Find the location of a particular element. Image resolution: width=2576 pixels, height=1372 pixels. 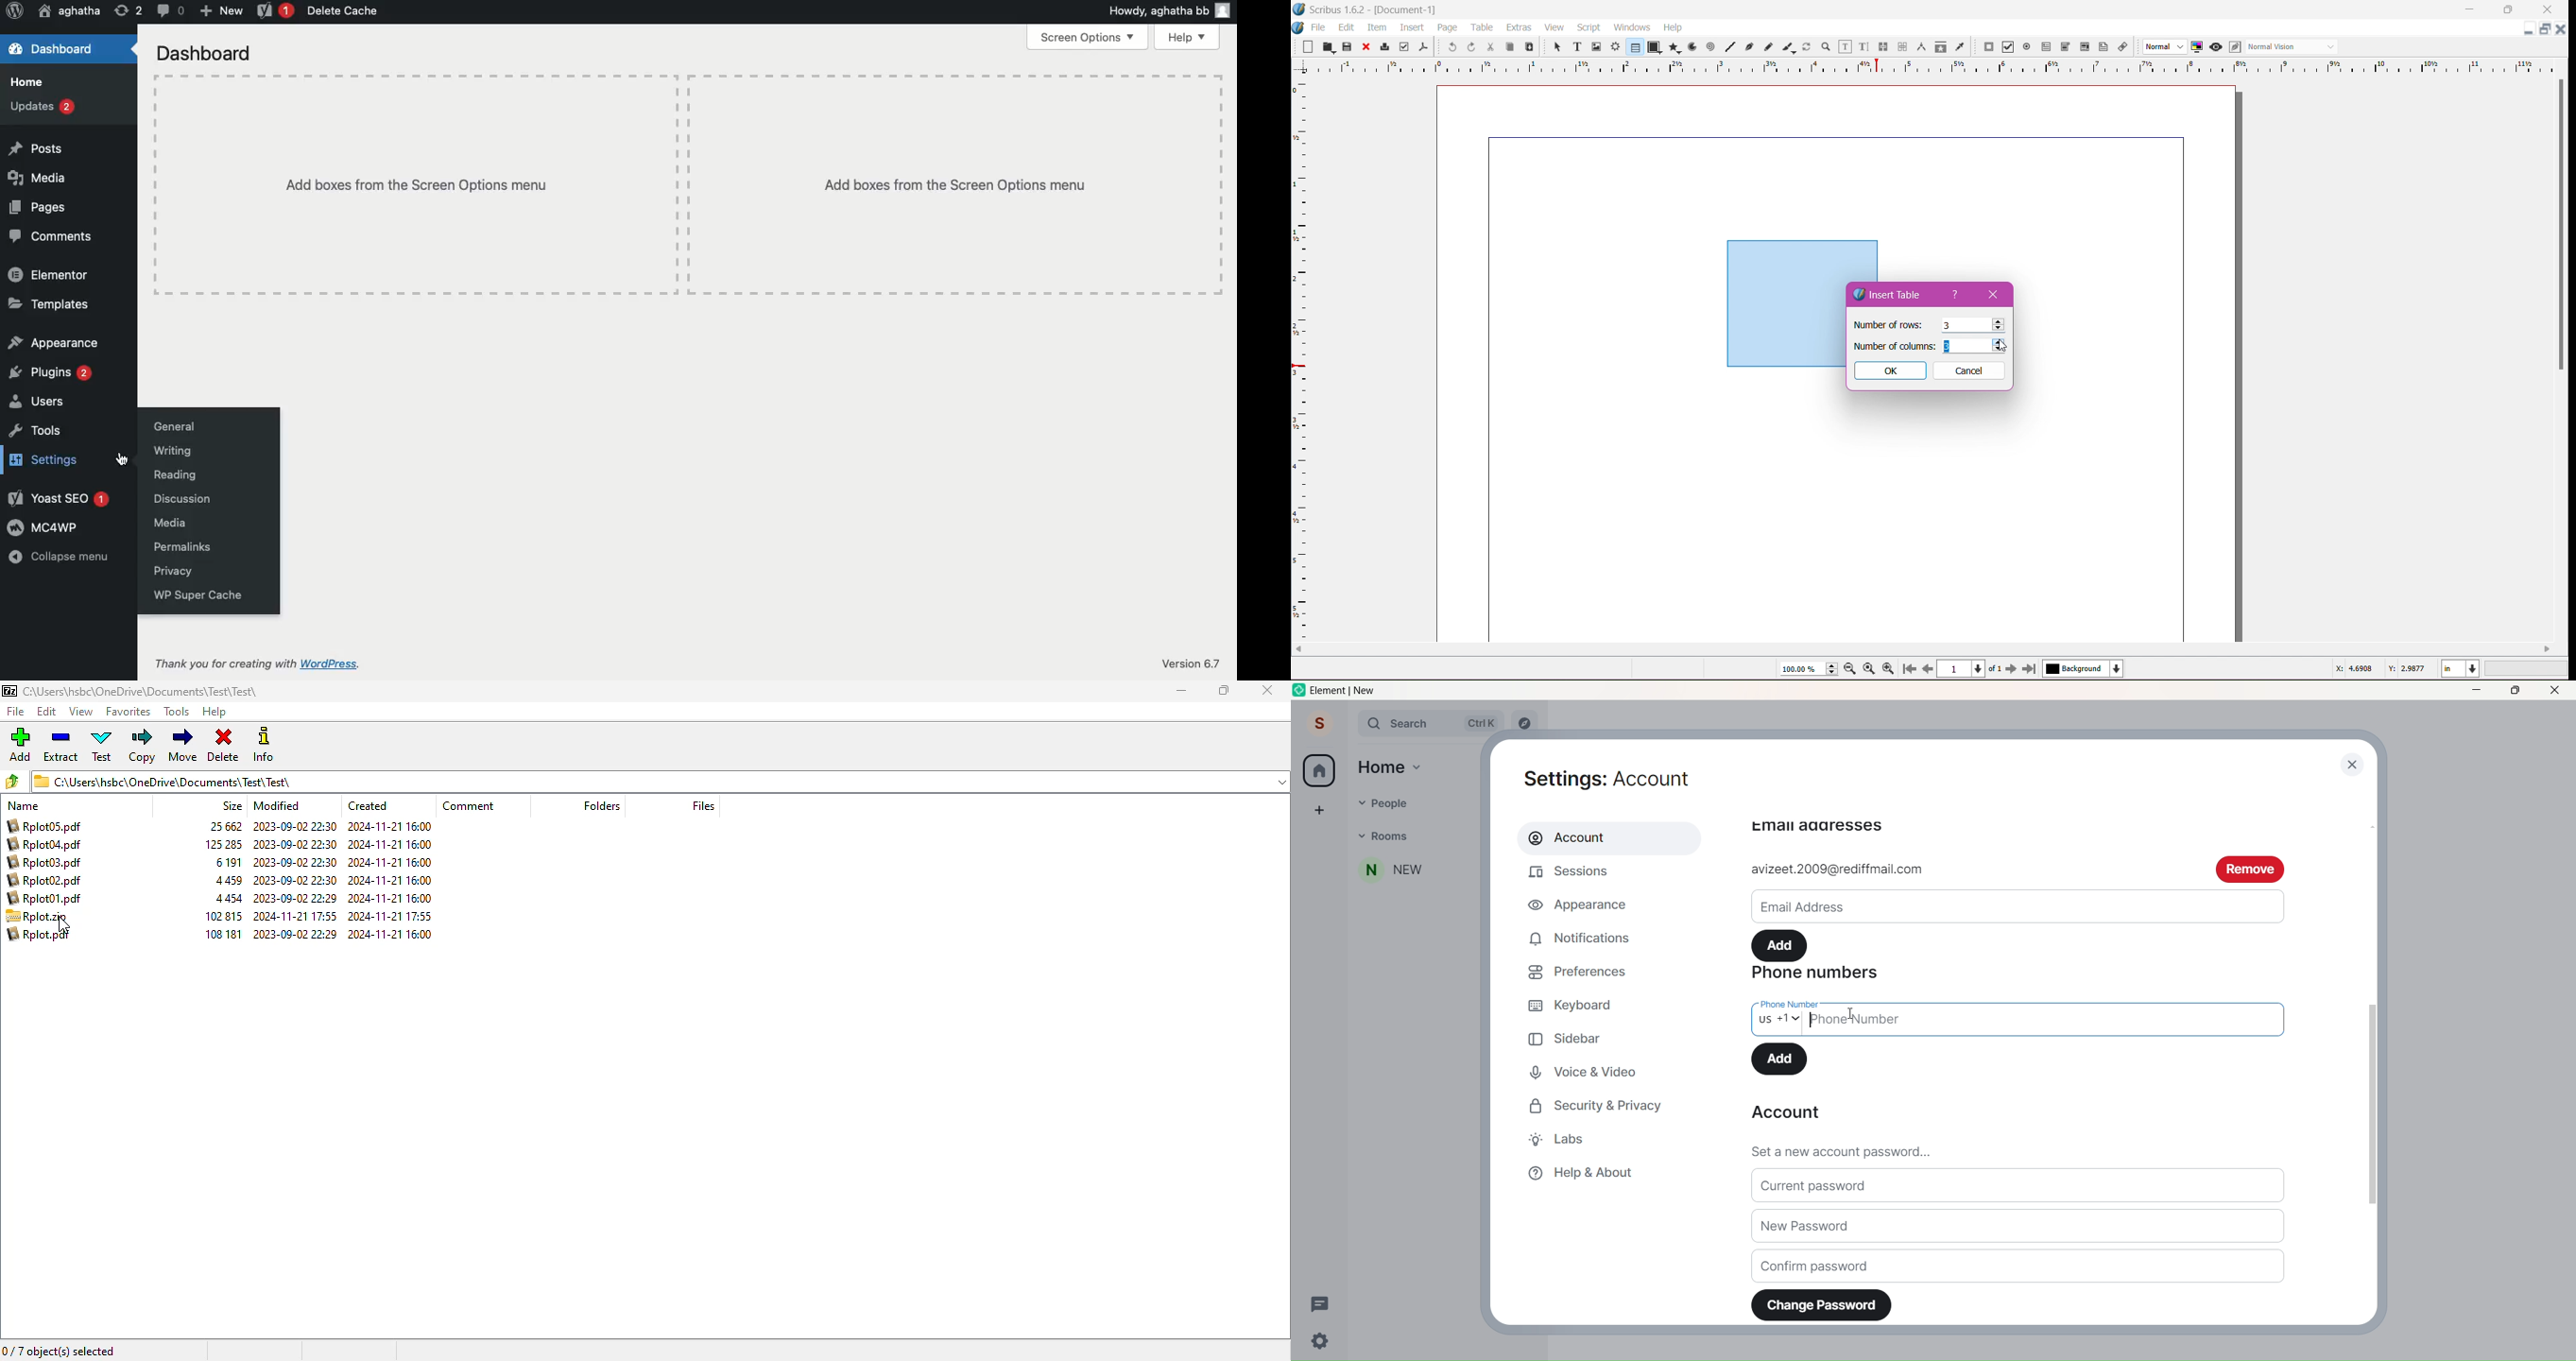

help is located at coordinates (1957, 296).